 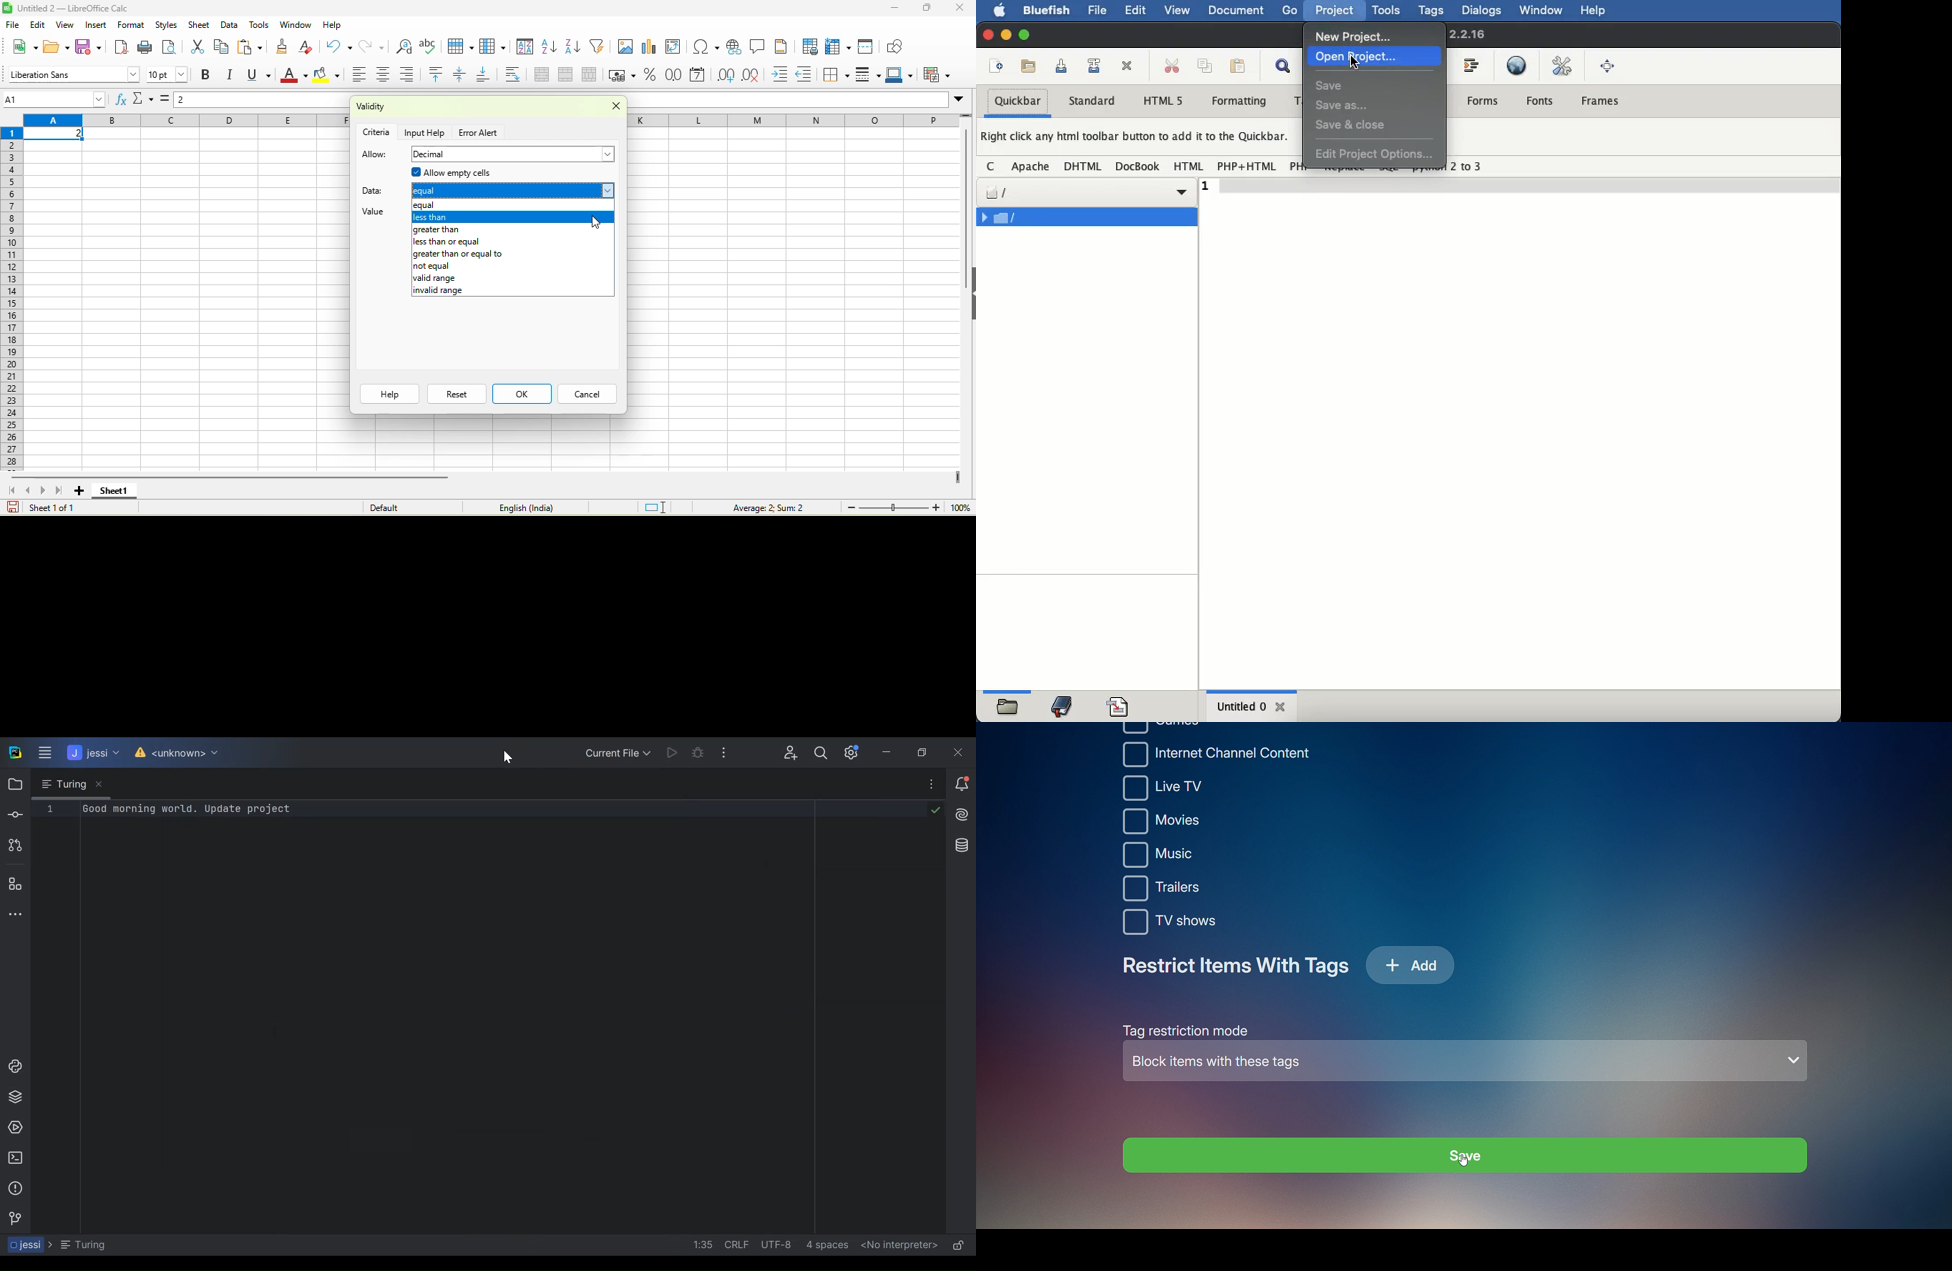 What do you see at coordinates (1095, 102) in the screenshot?
I see `standard ` at bounding box center [1095, 102].